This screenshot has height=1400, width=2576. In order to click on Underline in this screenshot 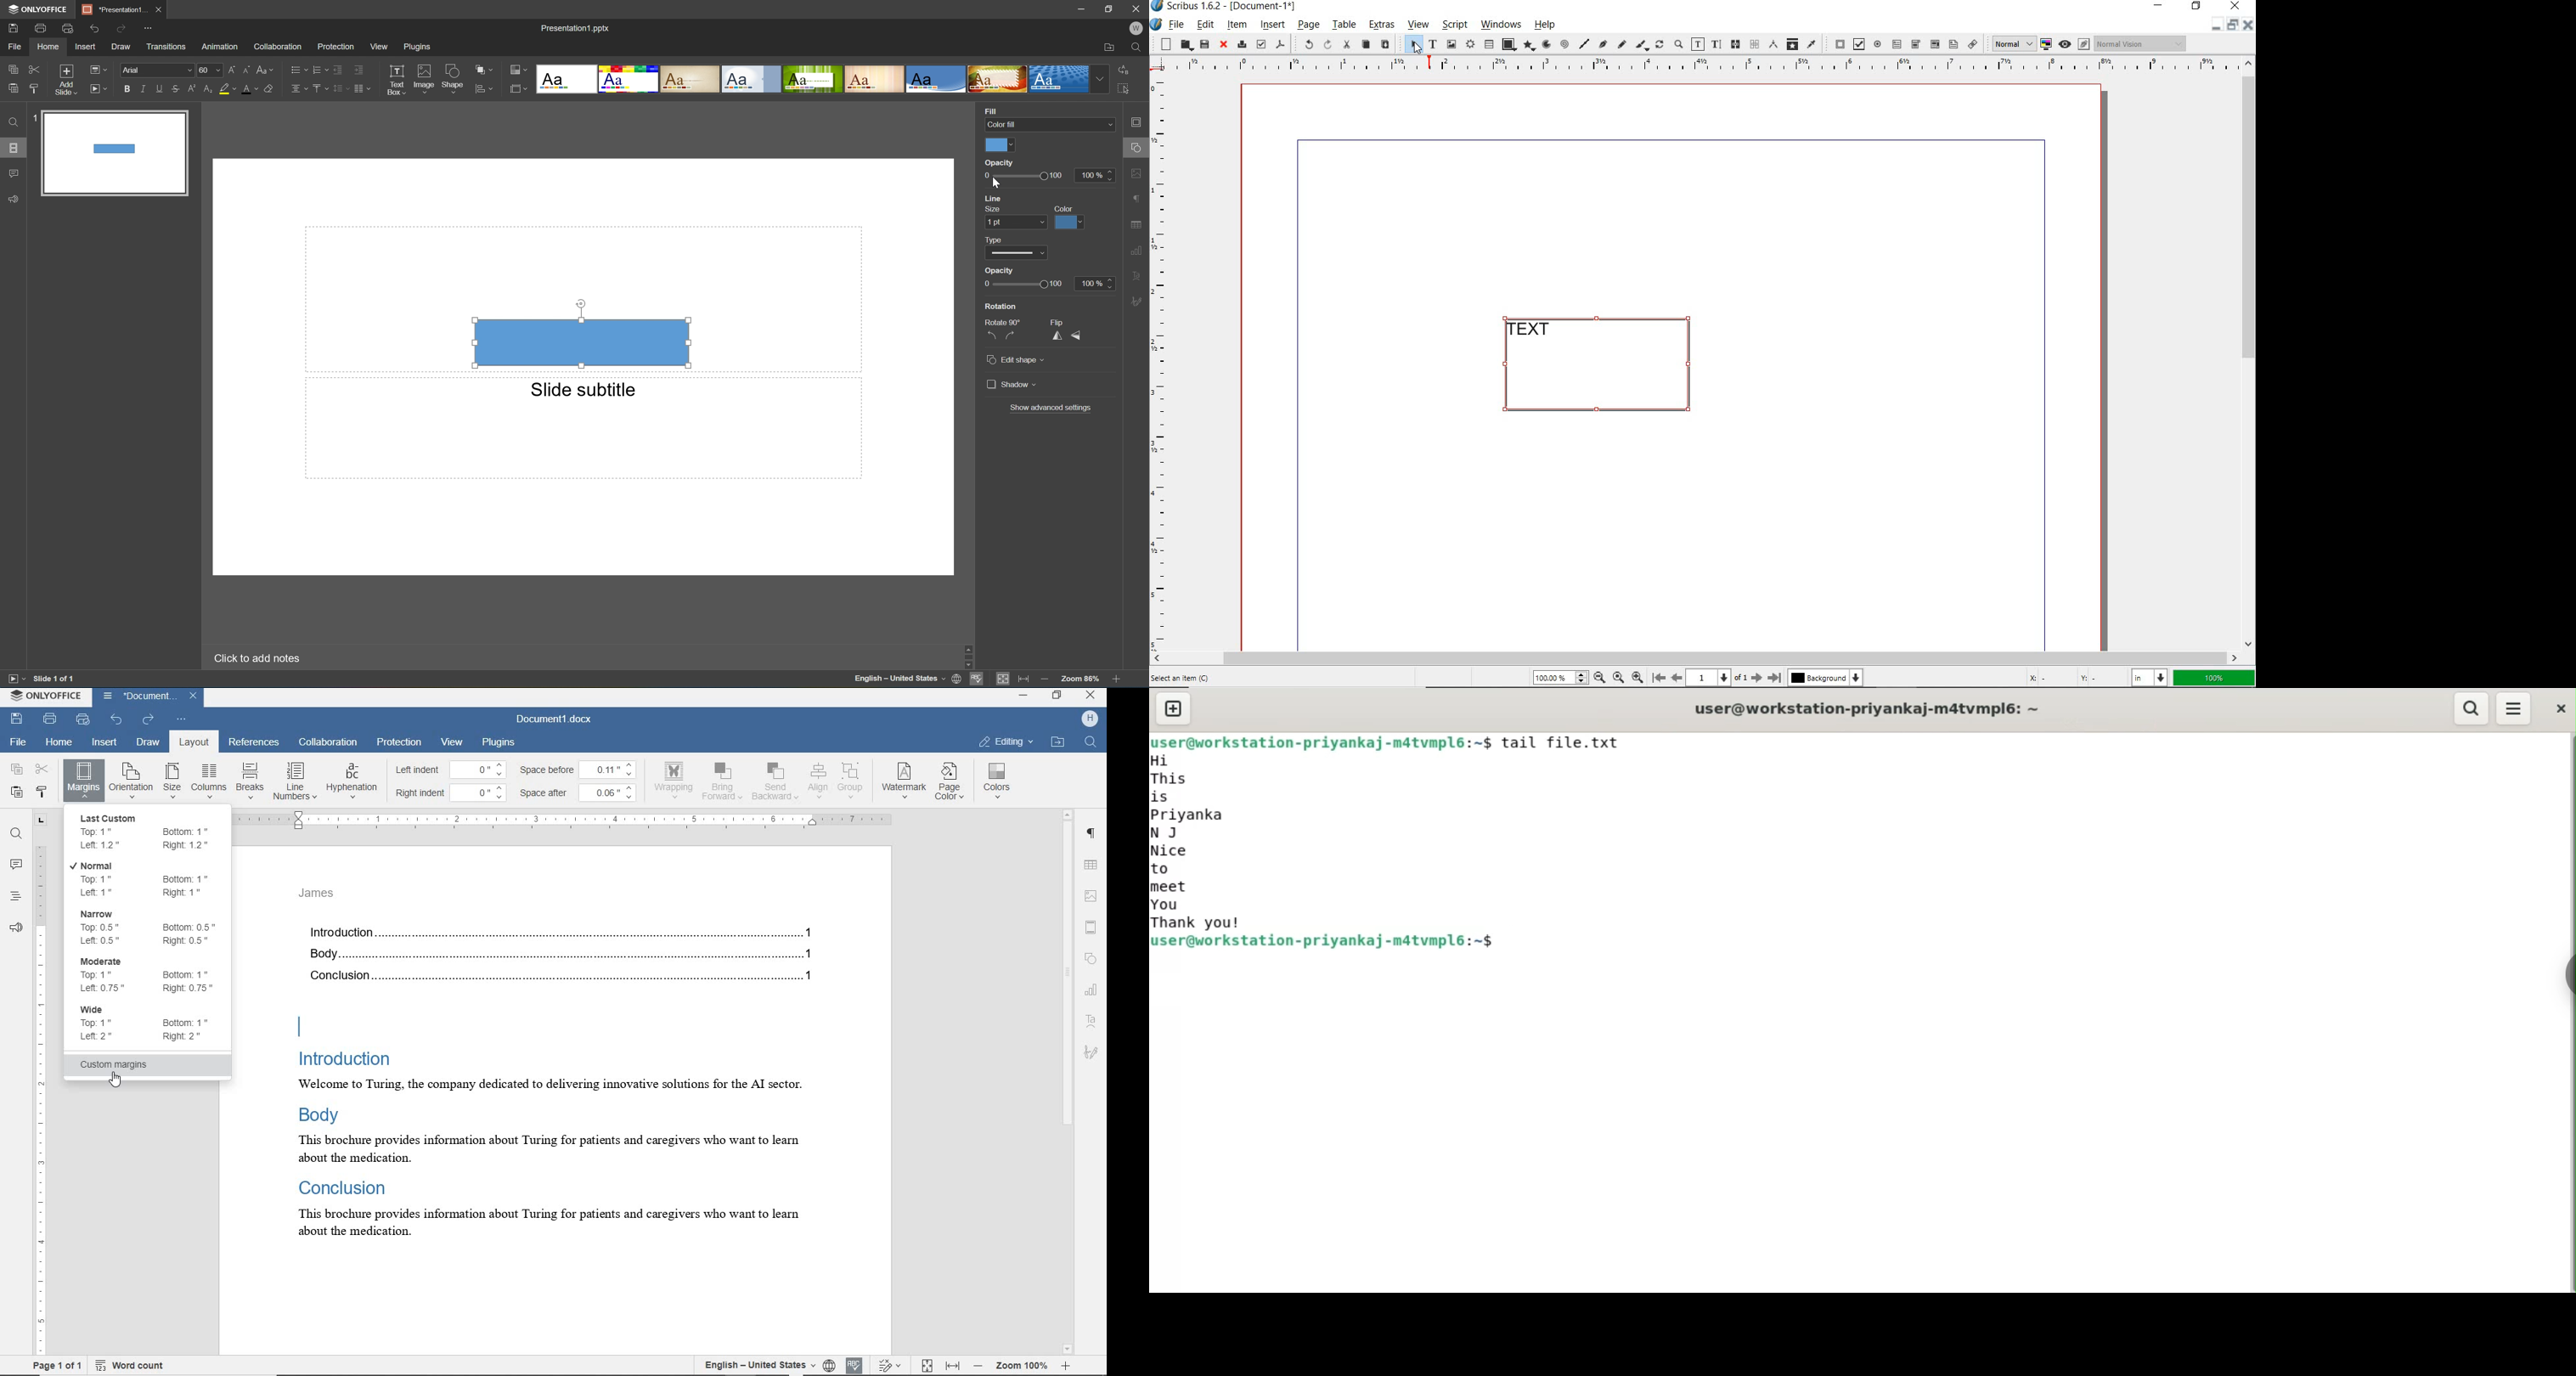, I will do `click(159, 88)`.